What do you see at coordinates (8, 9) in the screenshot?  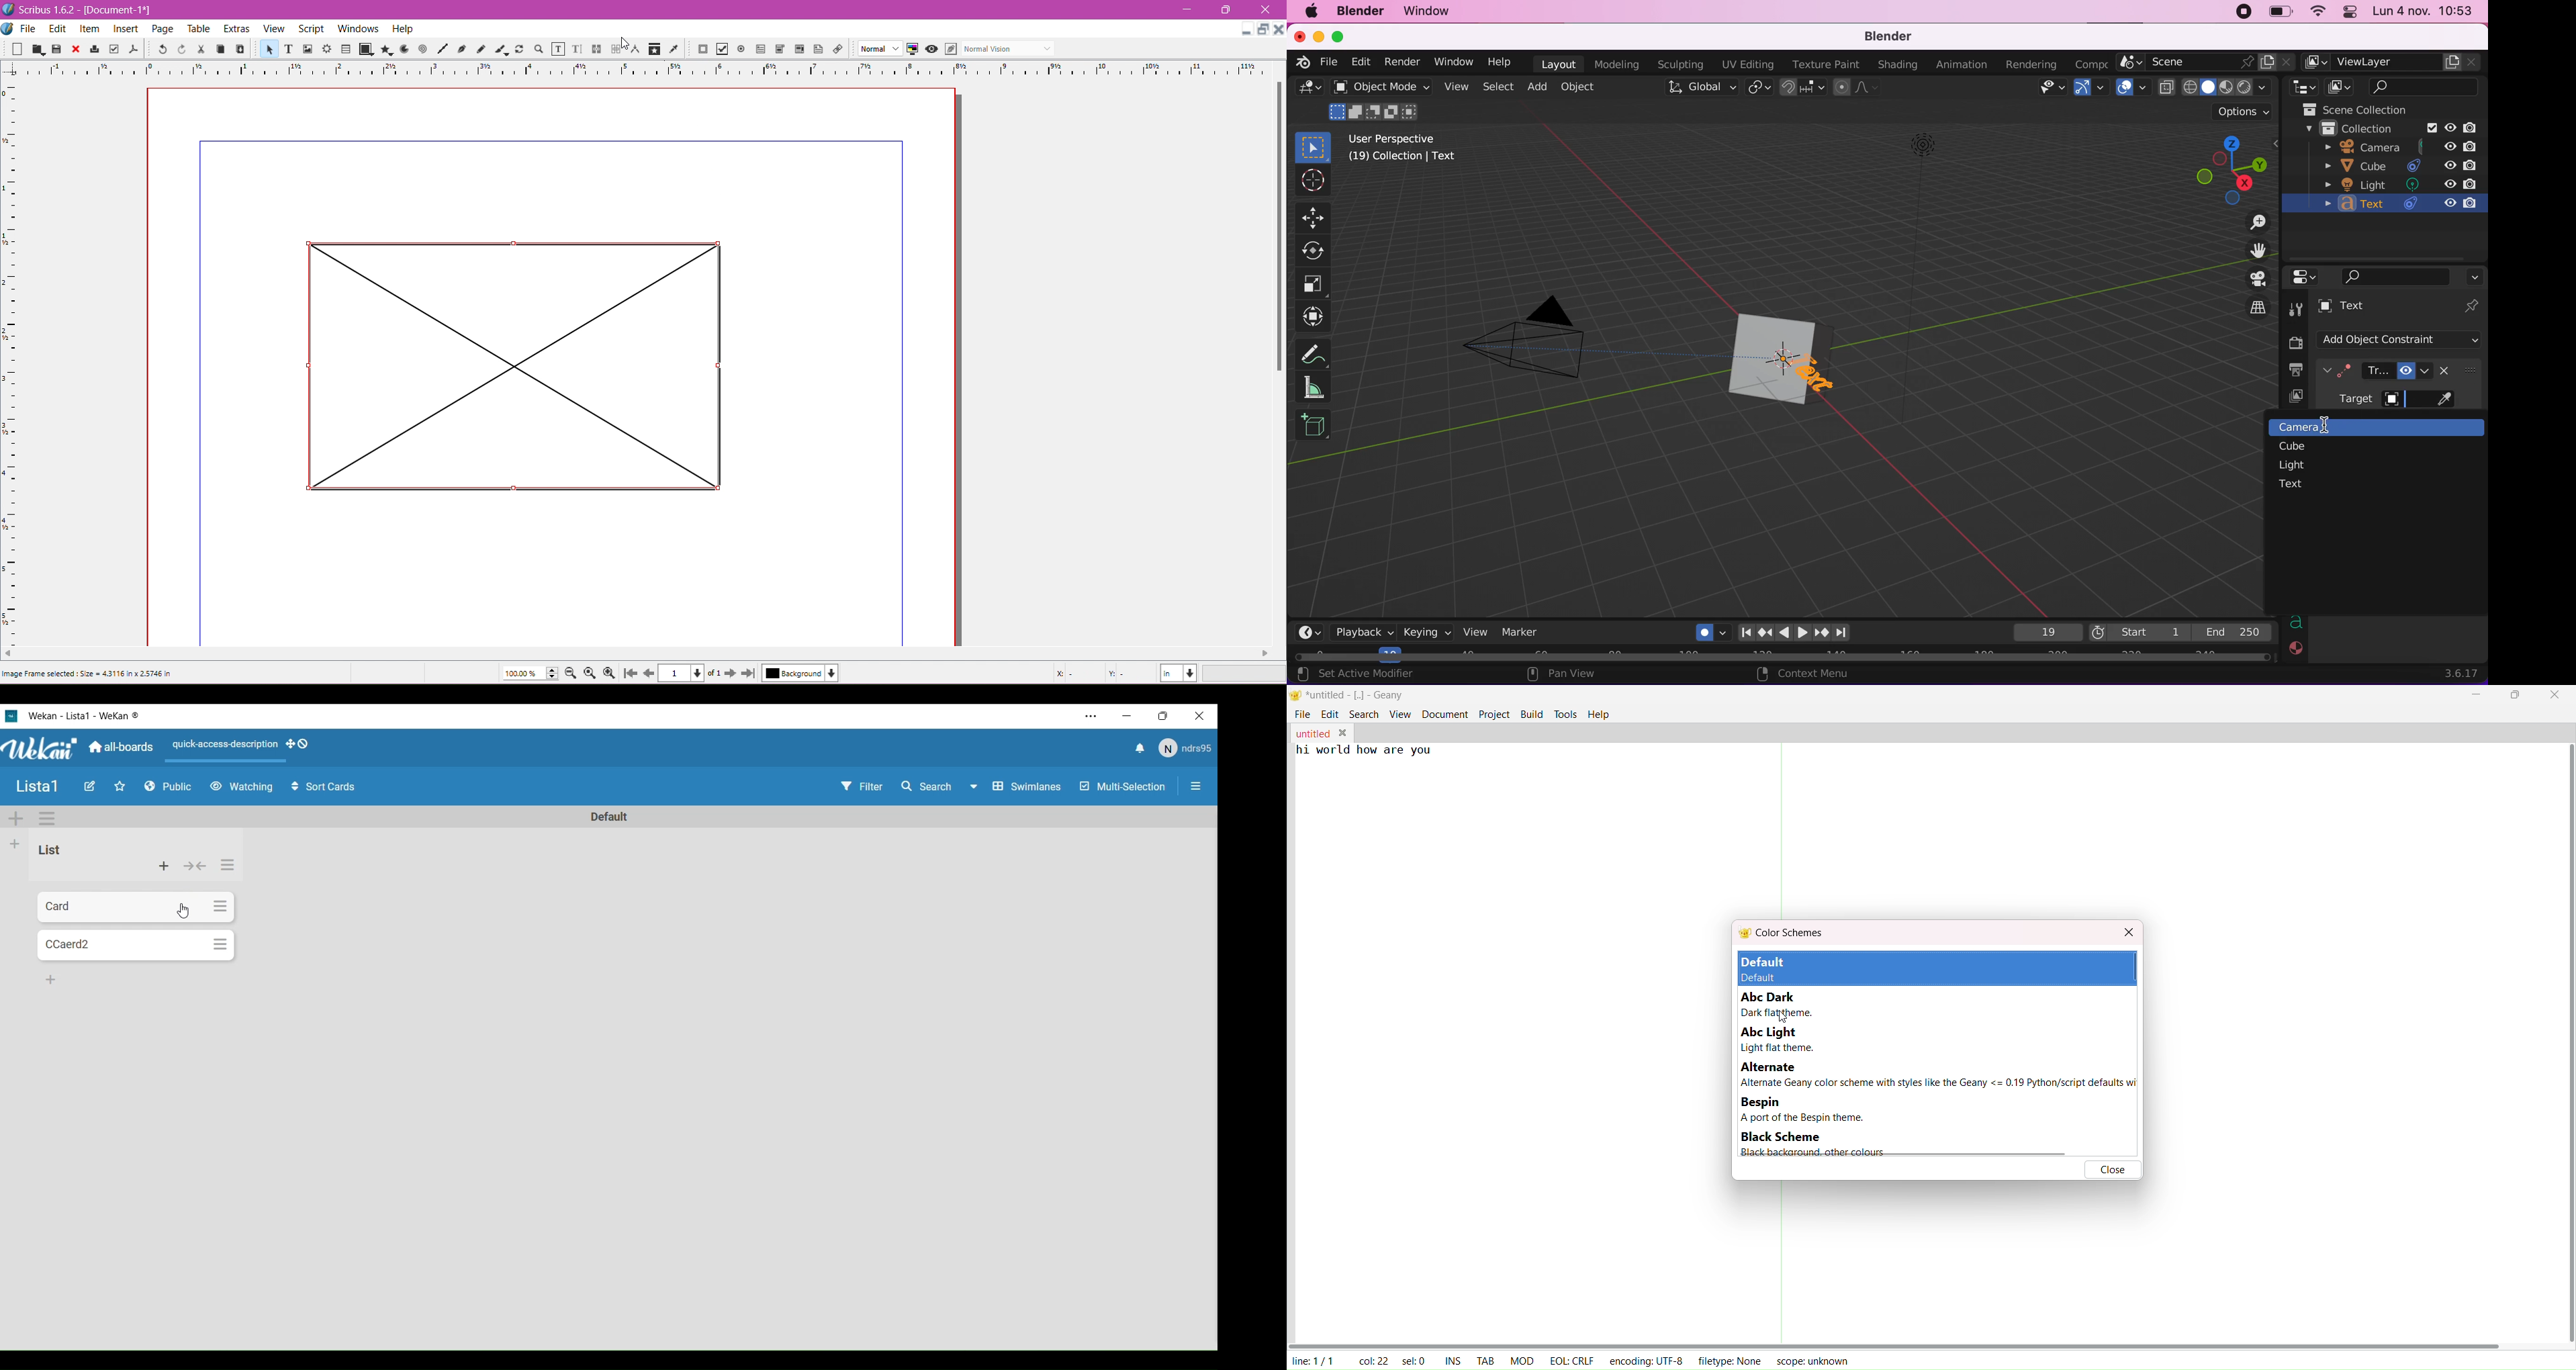 I see `Application Logo` at bounding box center [8, 9].